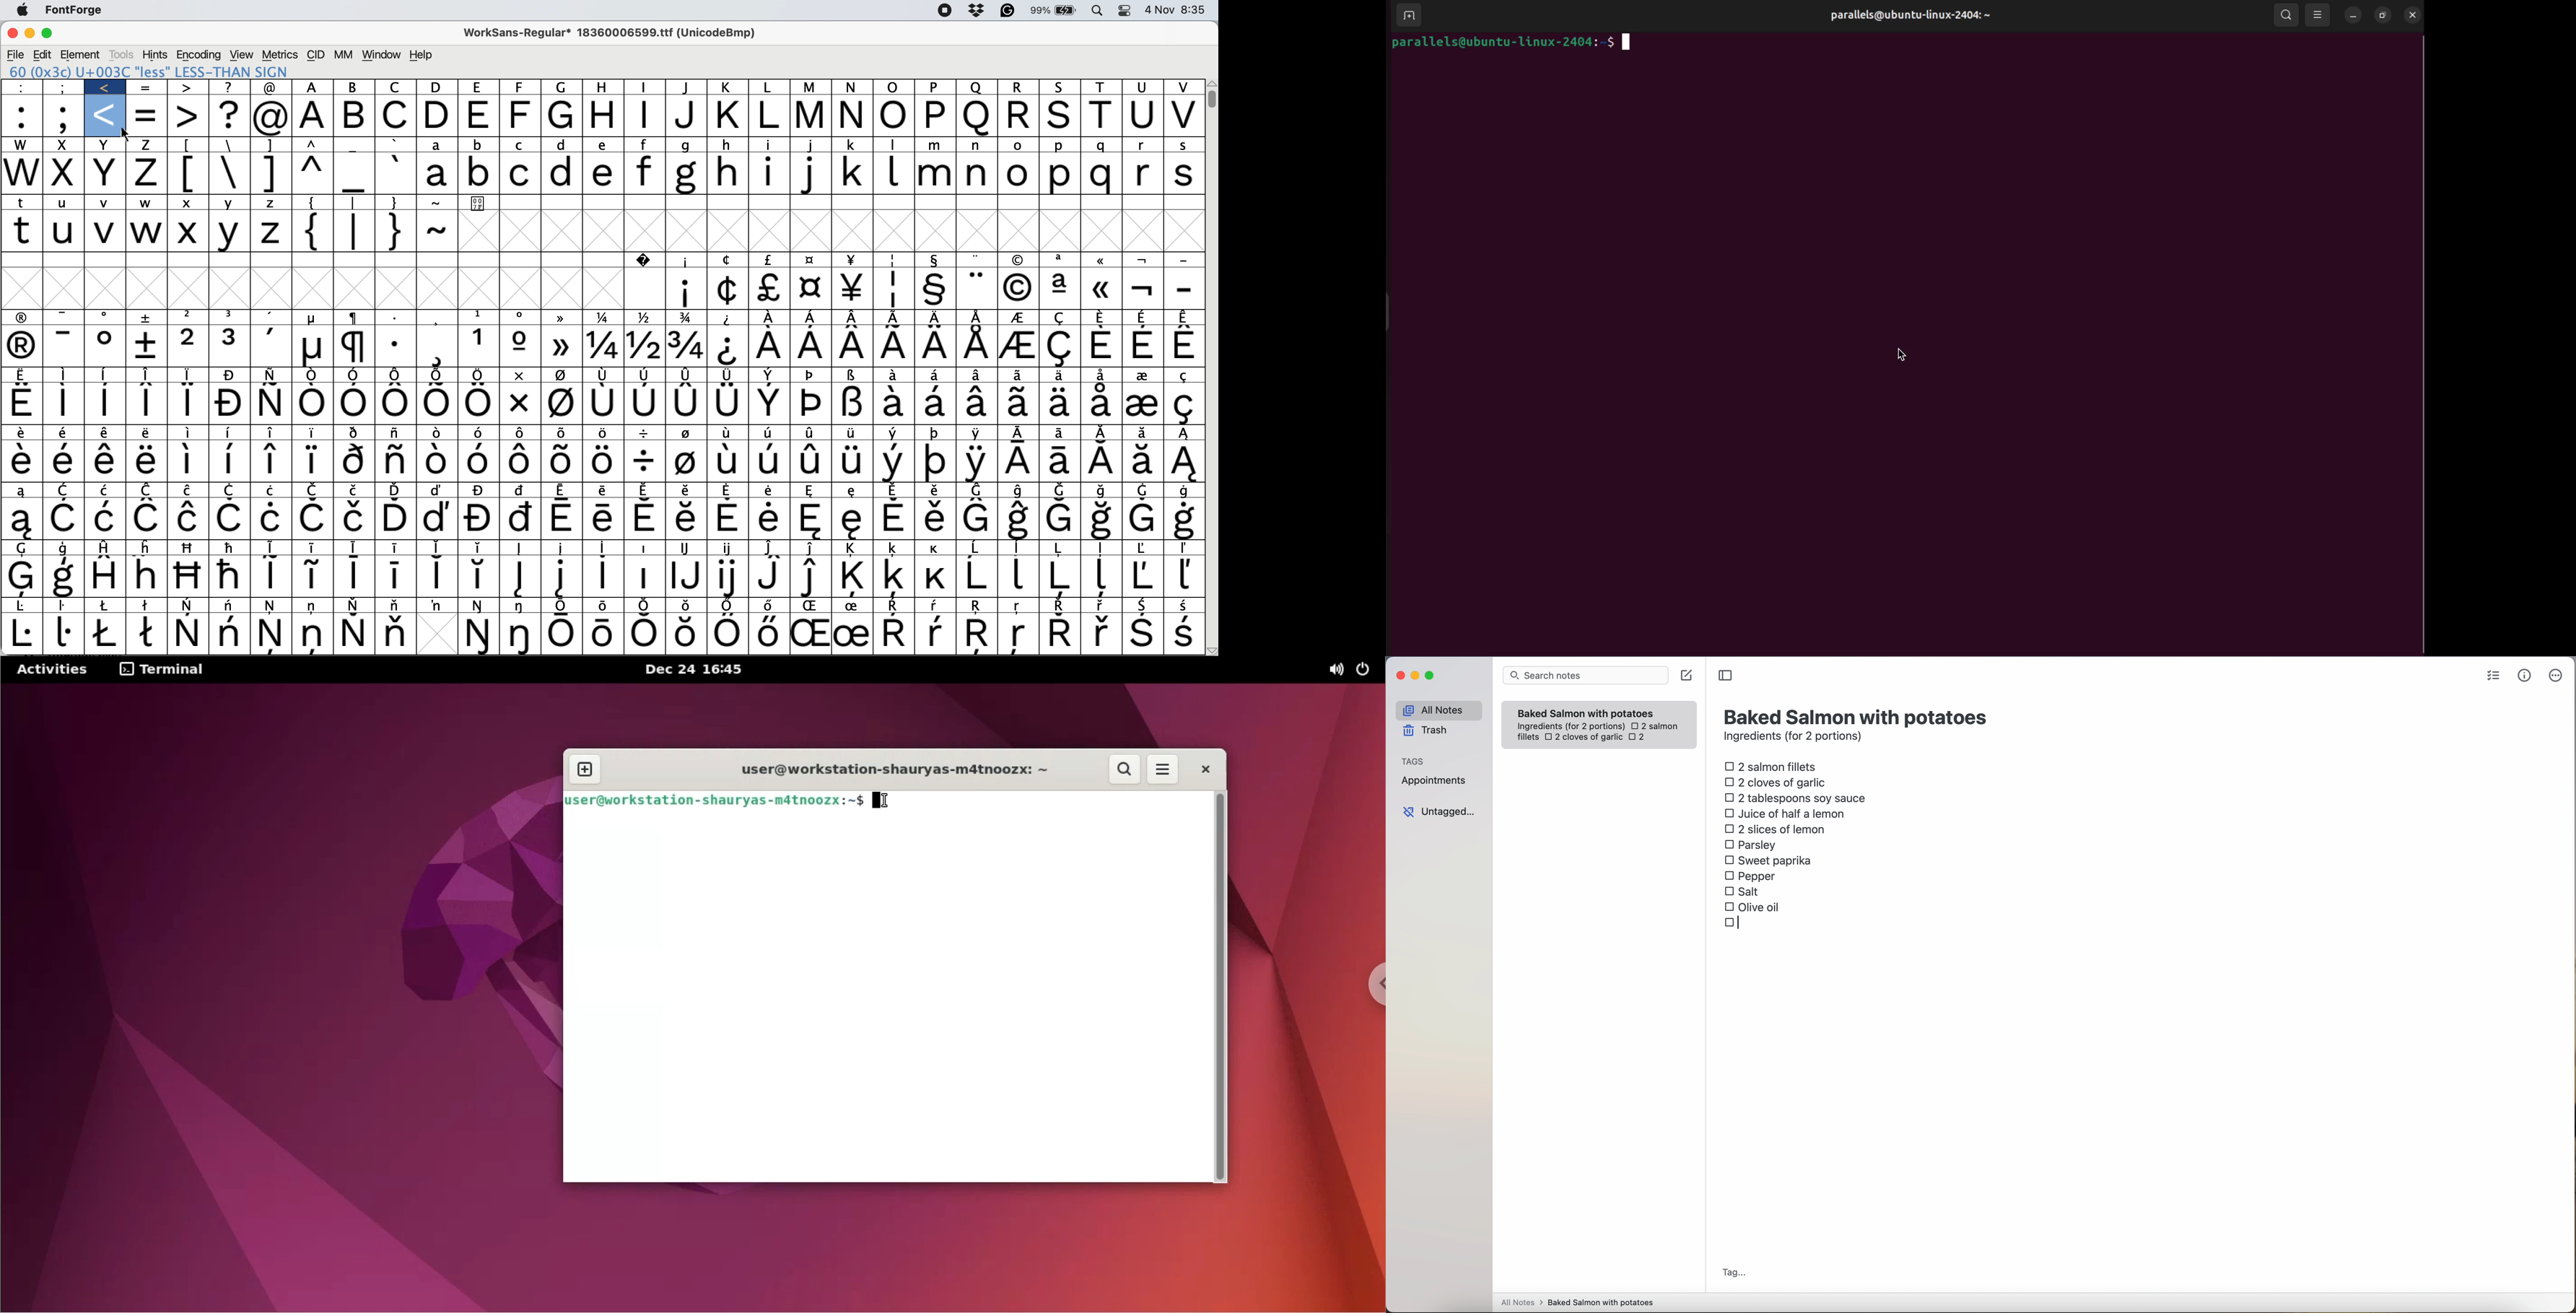  Describe the element at coordinates (1428, 731) in the screenshot. I see `trash` at that location.